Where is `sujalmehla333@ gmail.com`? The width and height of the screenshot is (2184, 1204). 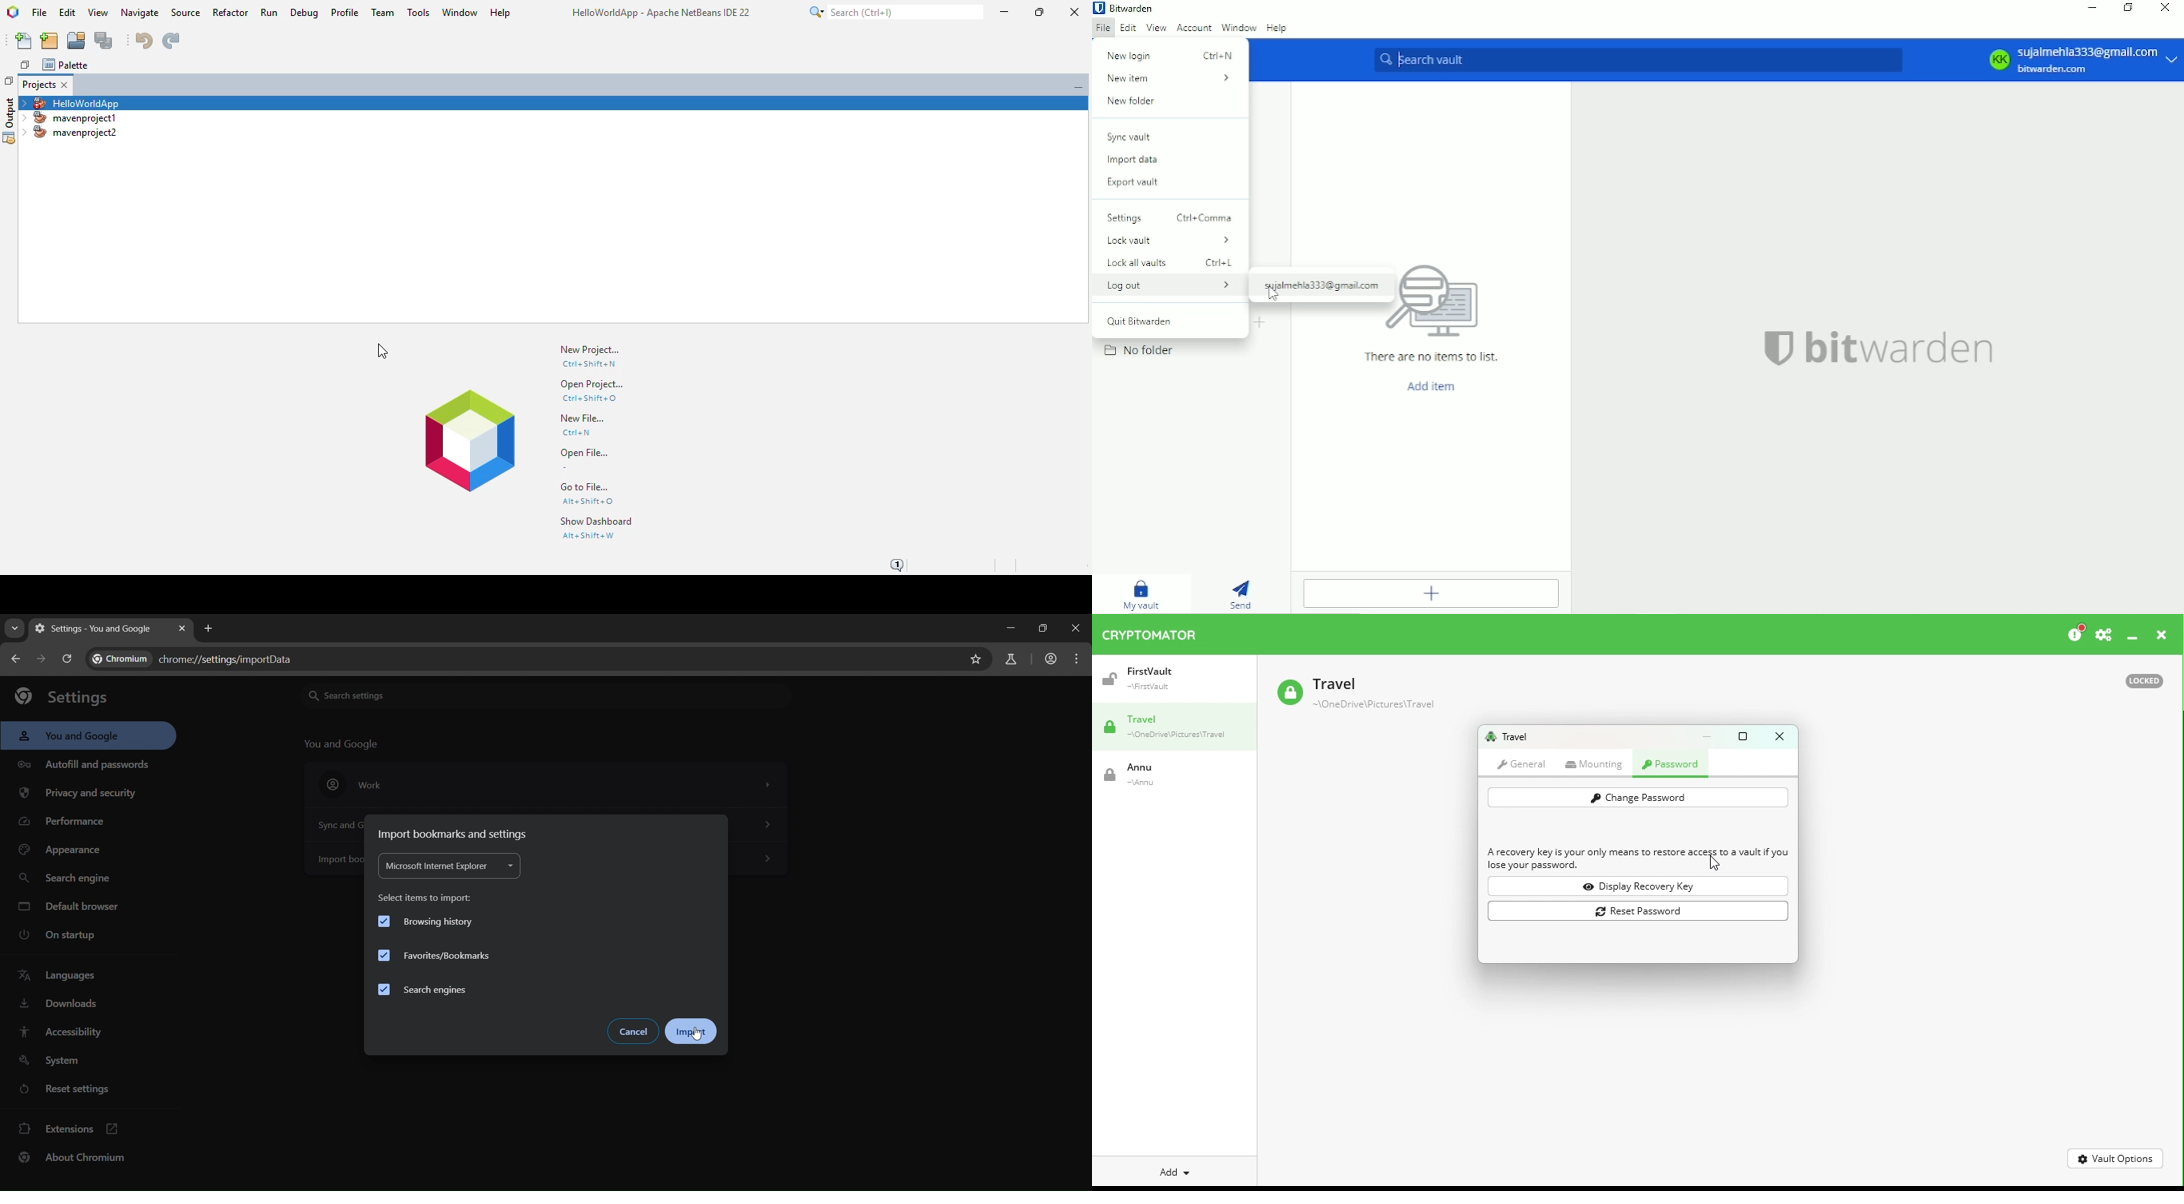 sujalmehla333@ gmail.com is located at coordinates (1322, 286).